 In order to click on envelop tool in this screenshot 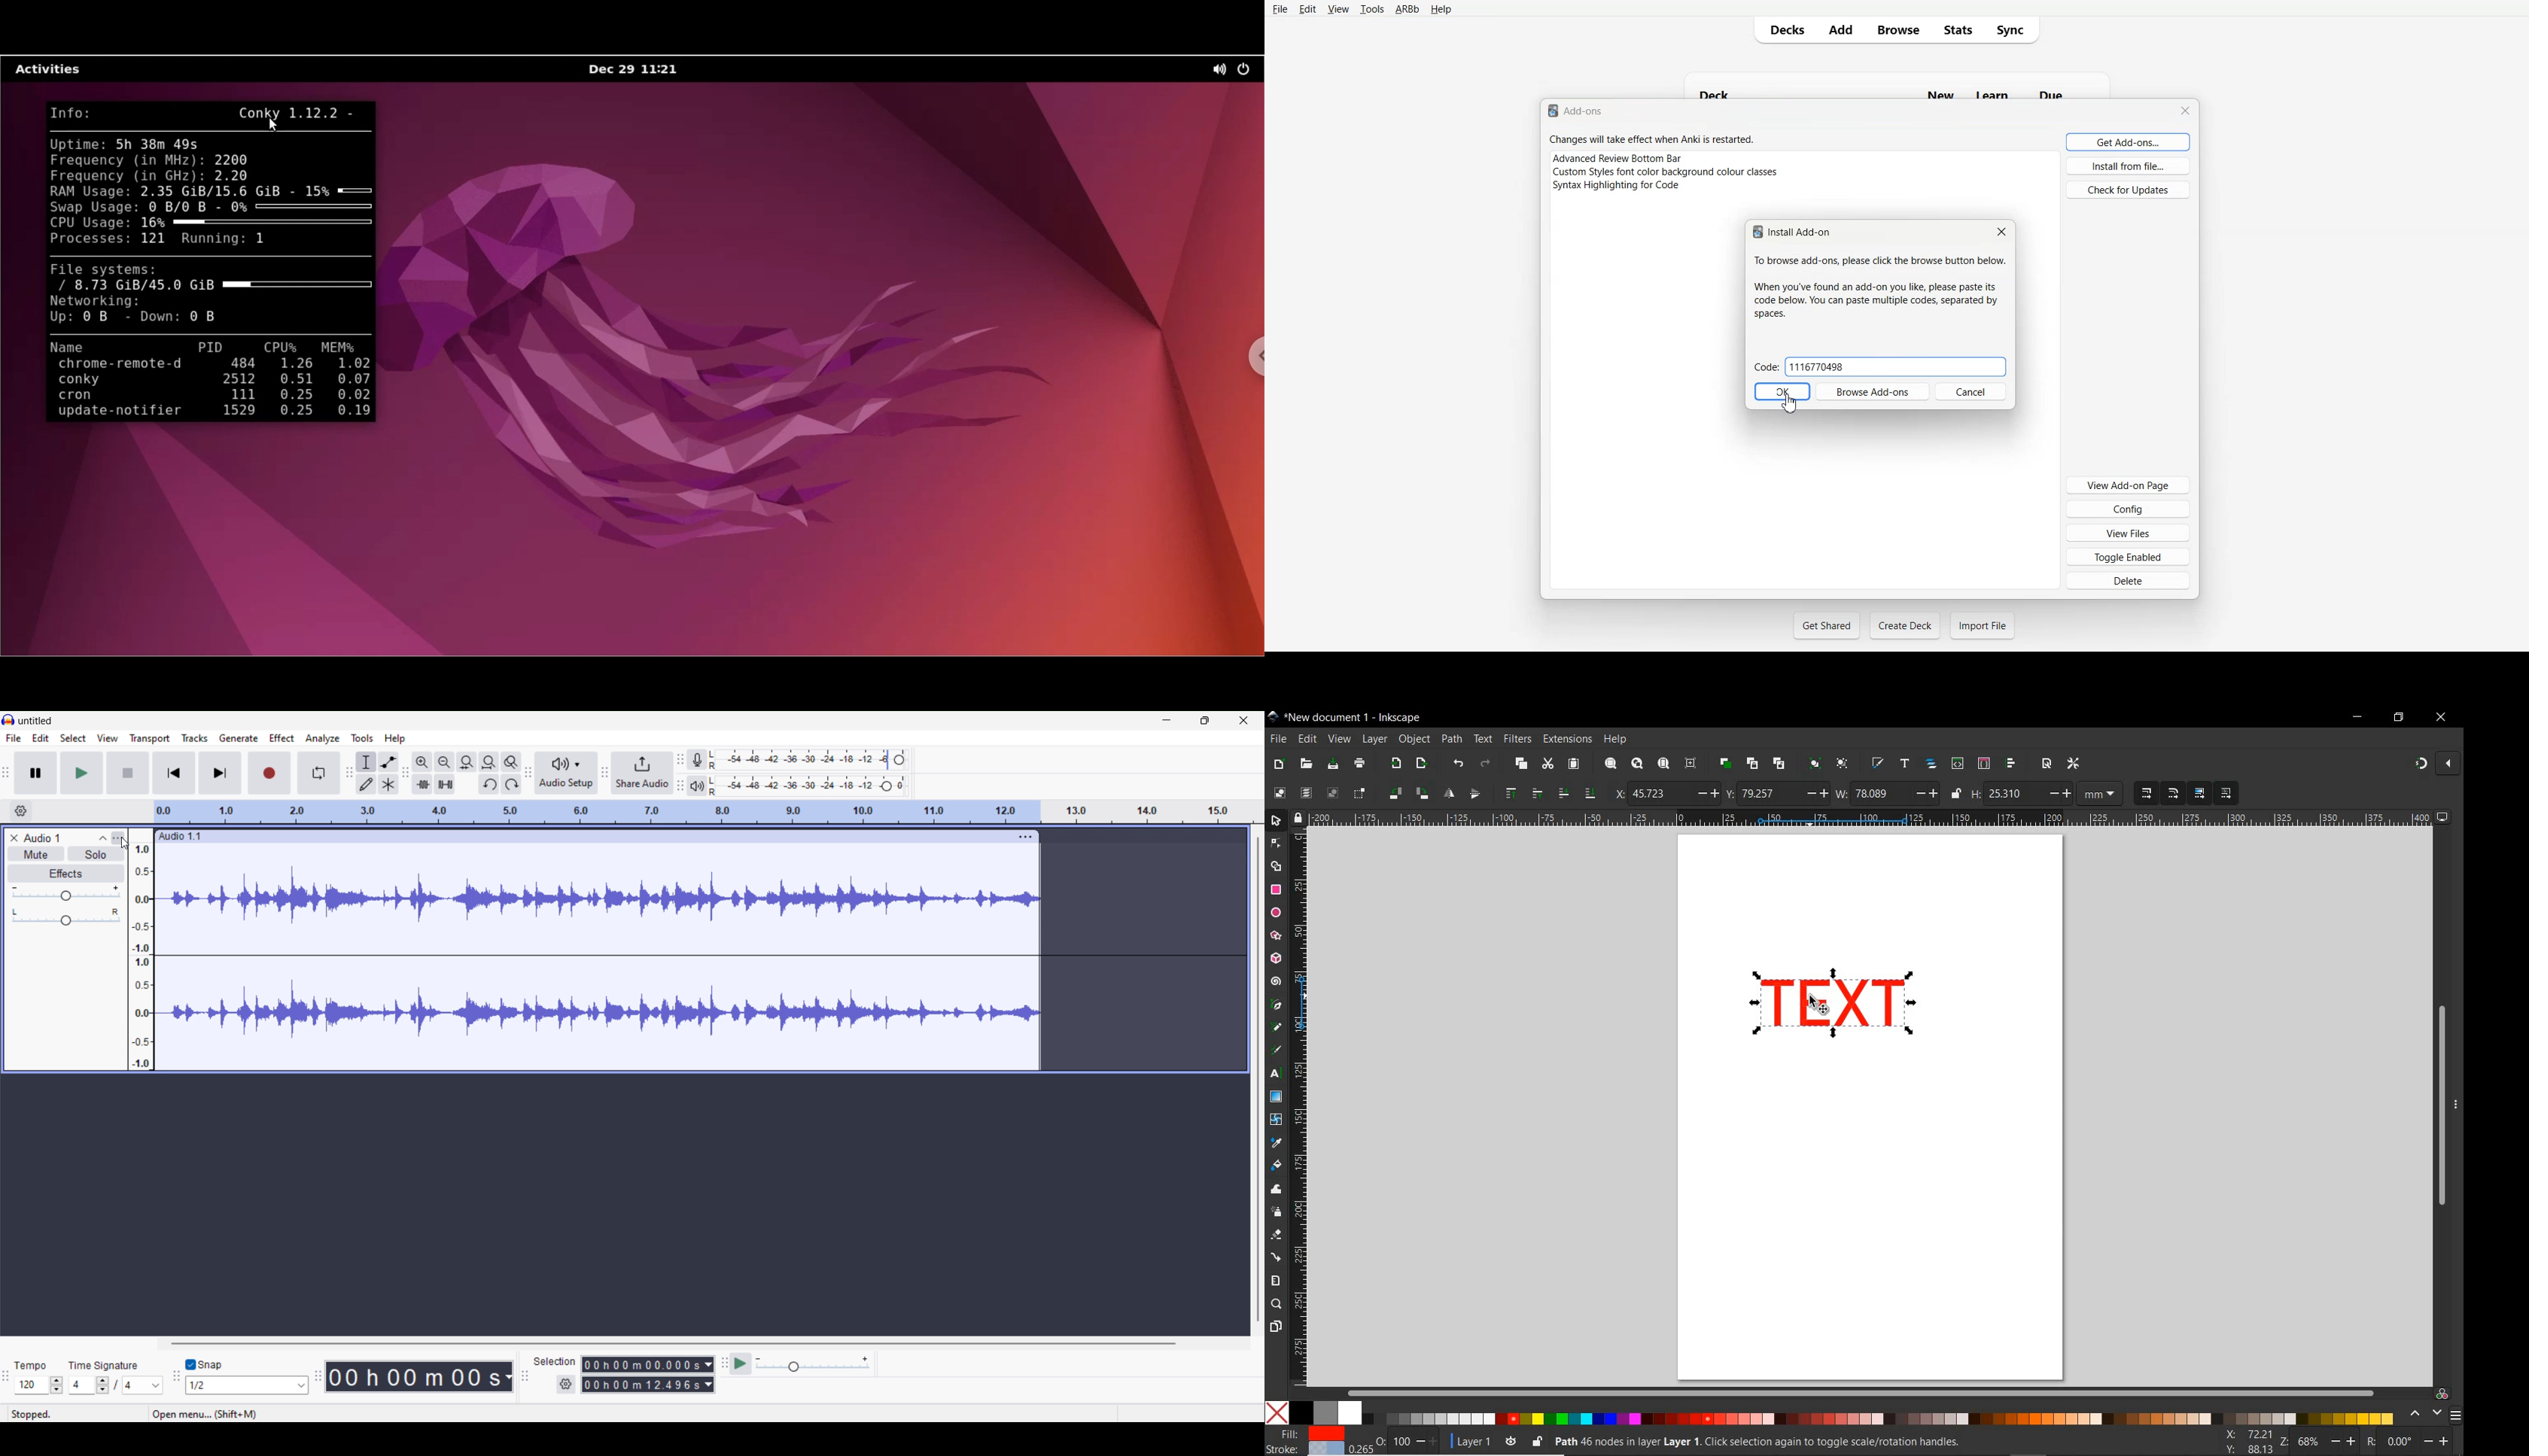, I will do `click(389, 762)`.